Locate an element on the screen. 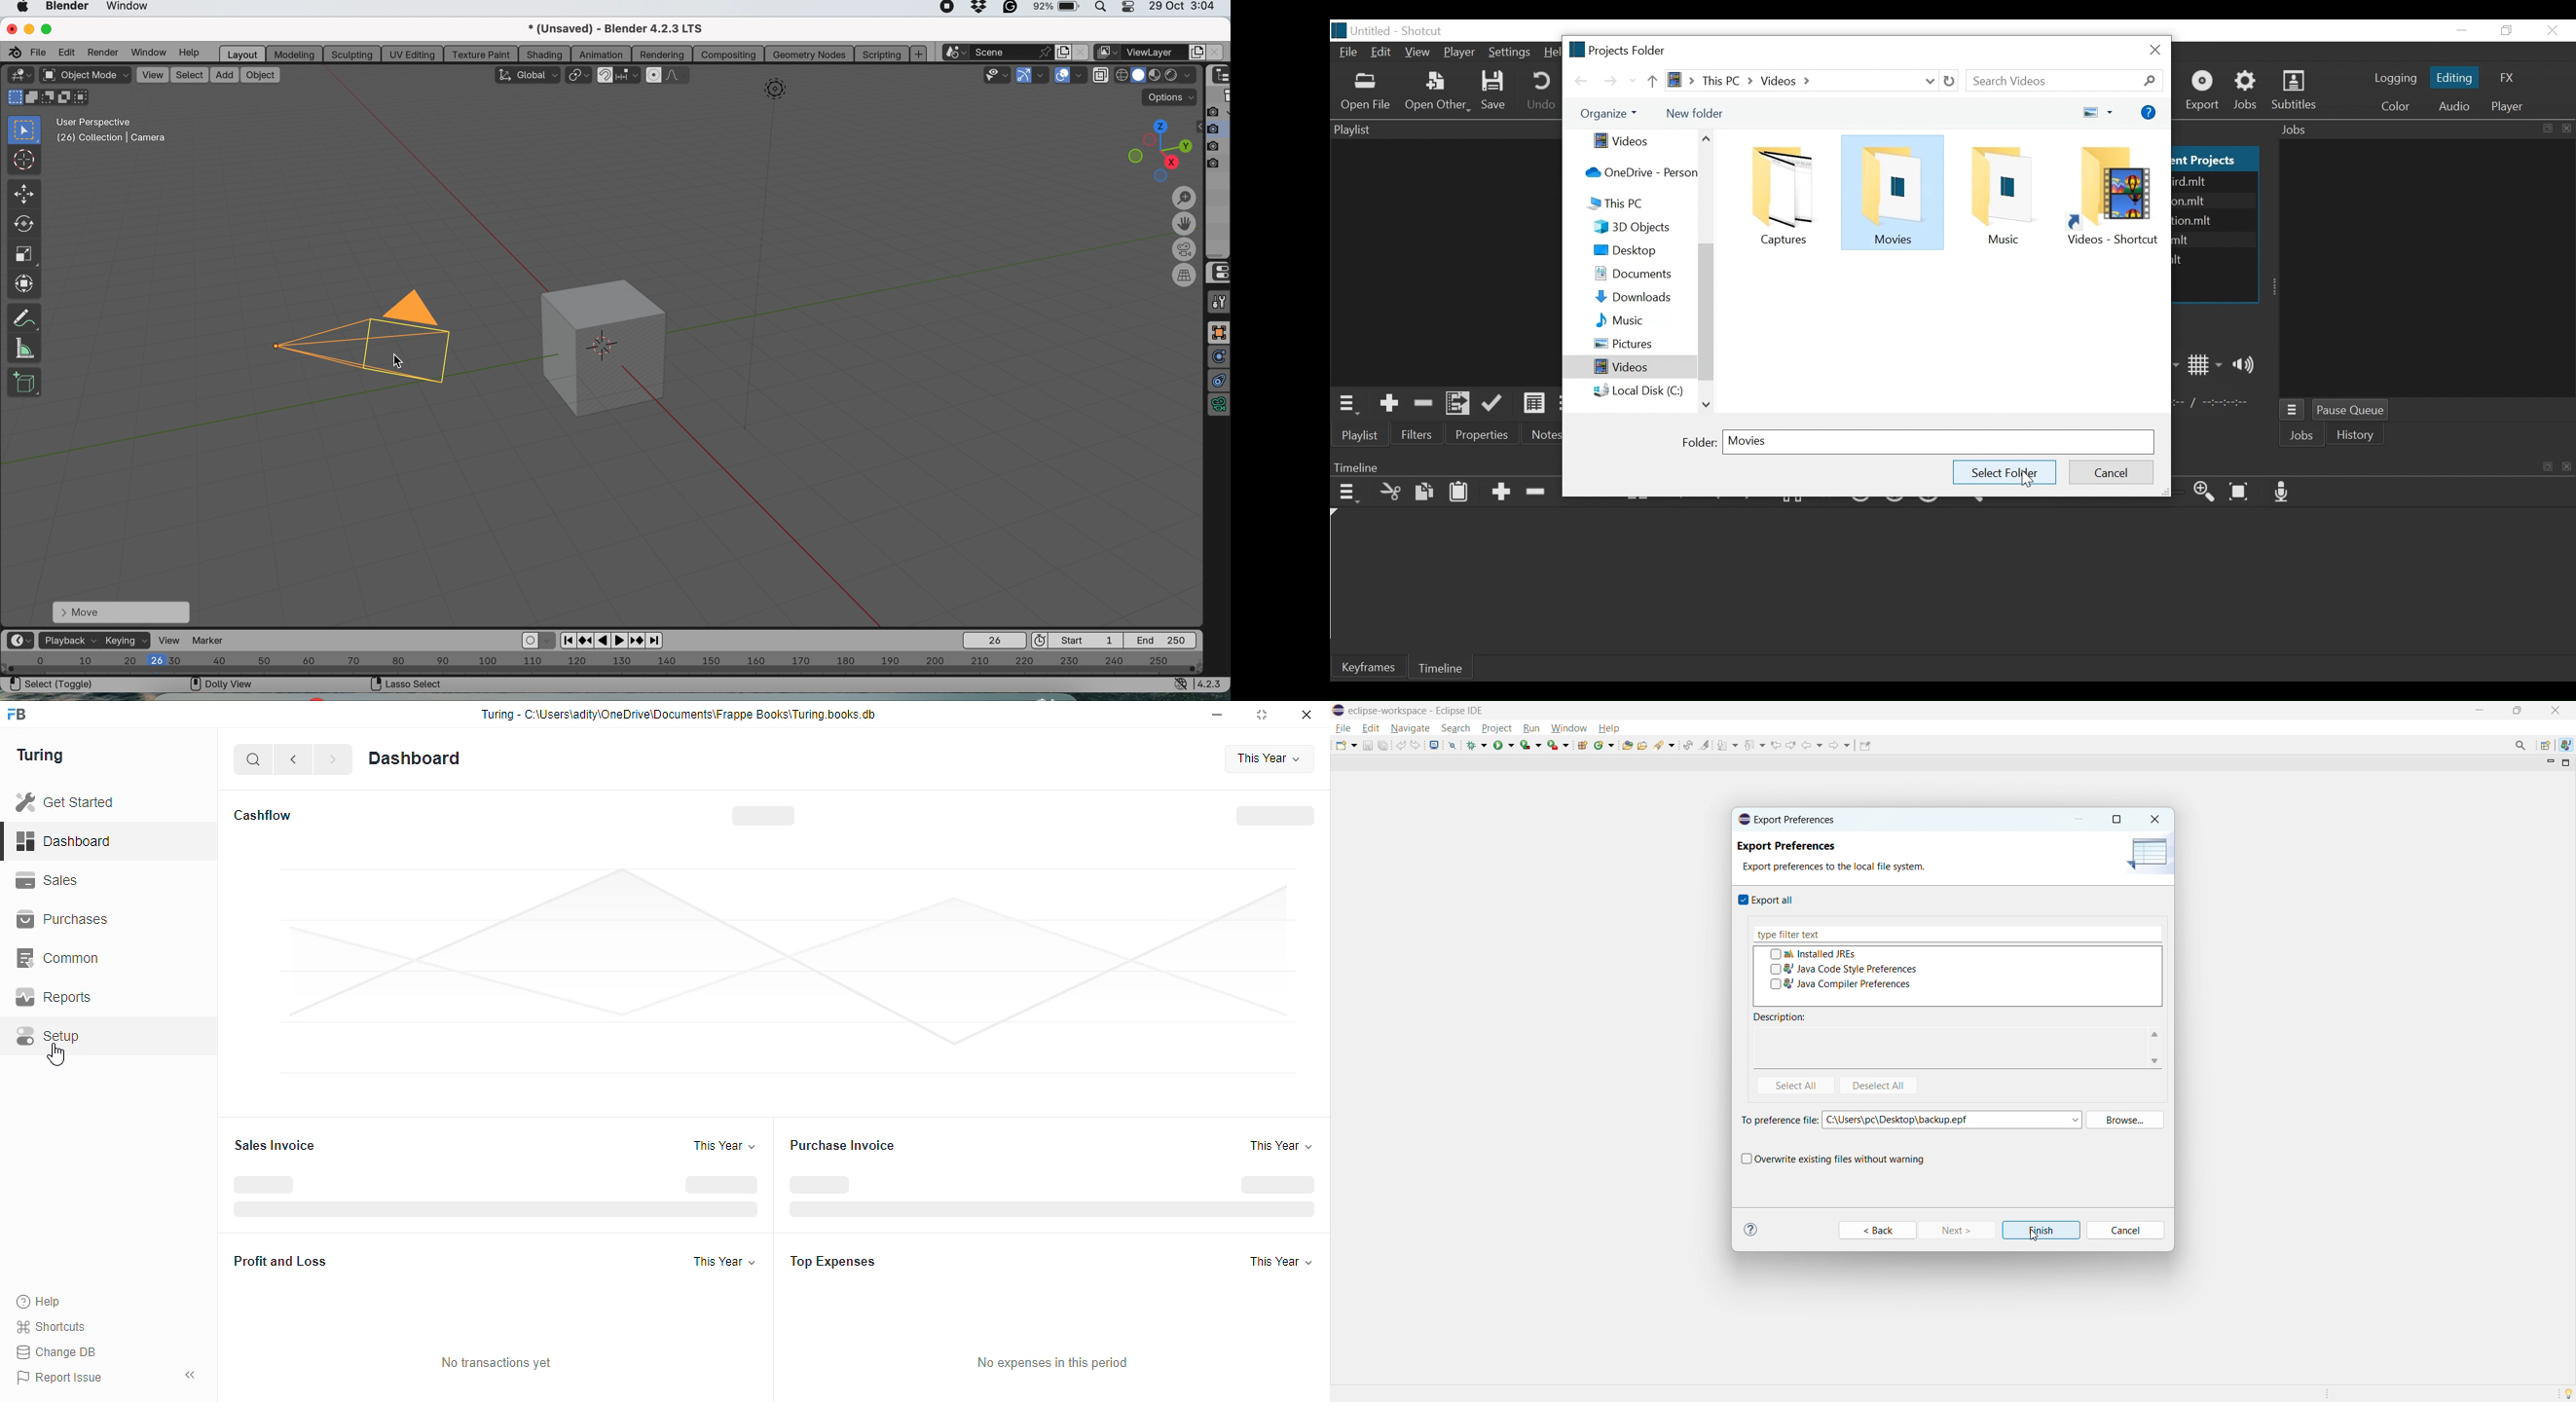 Image resolution: width=2576 pixels, height=1428 pixels. Parent is located at coordinates (1650, 81).